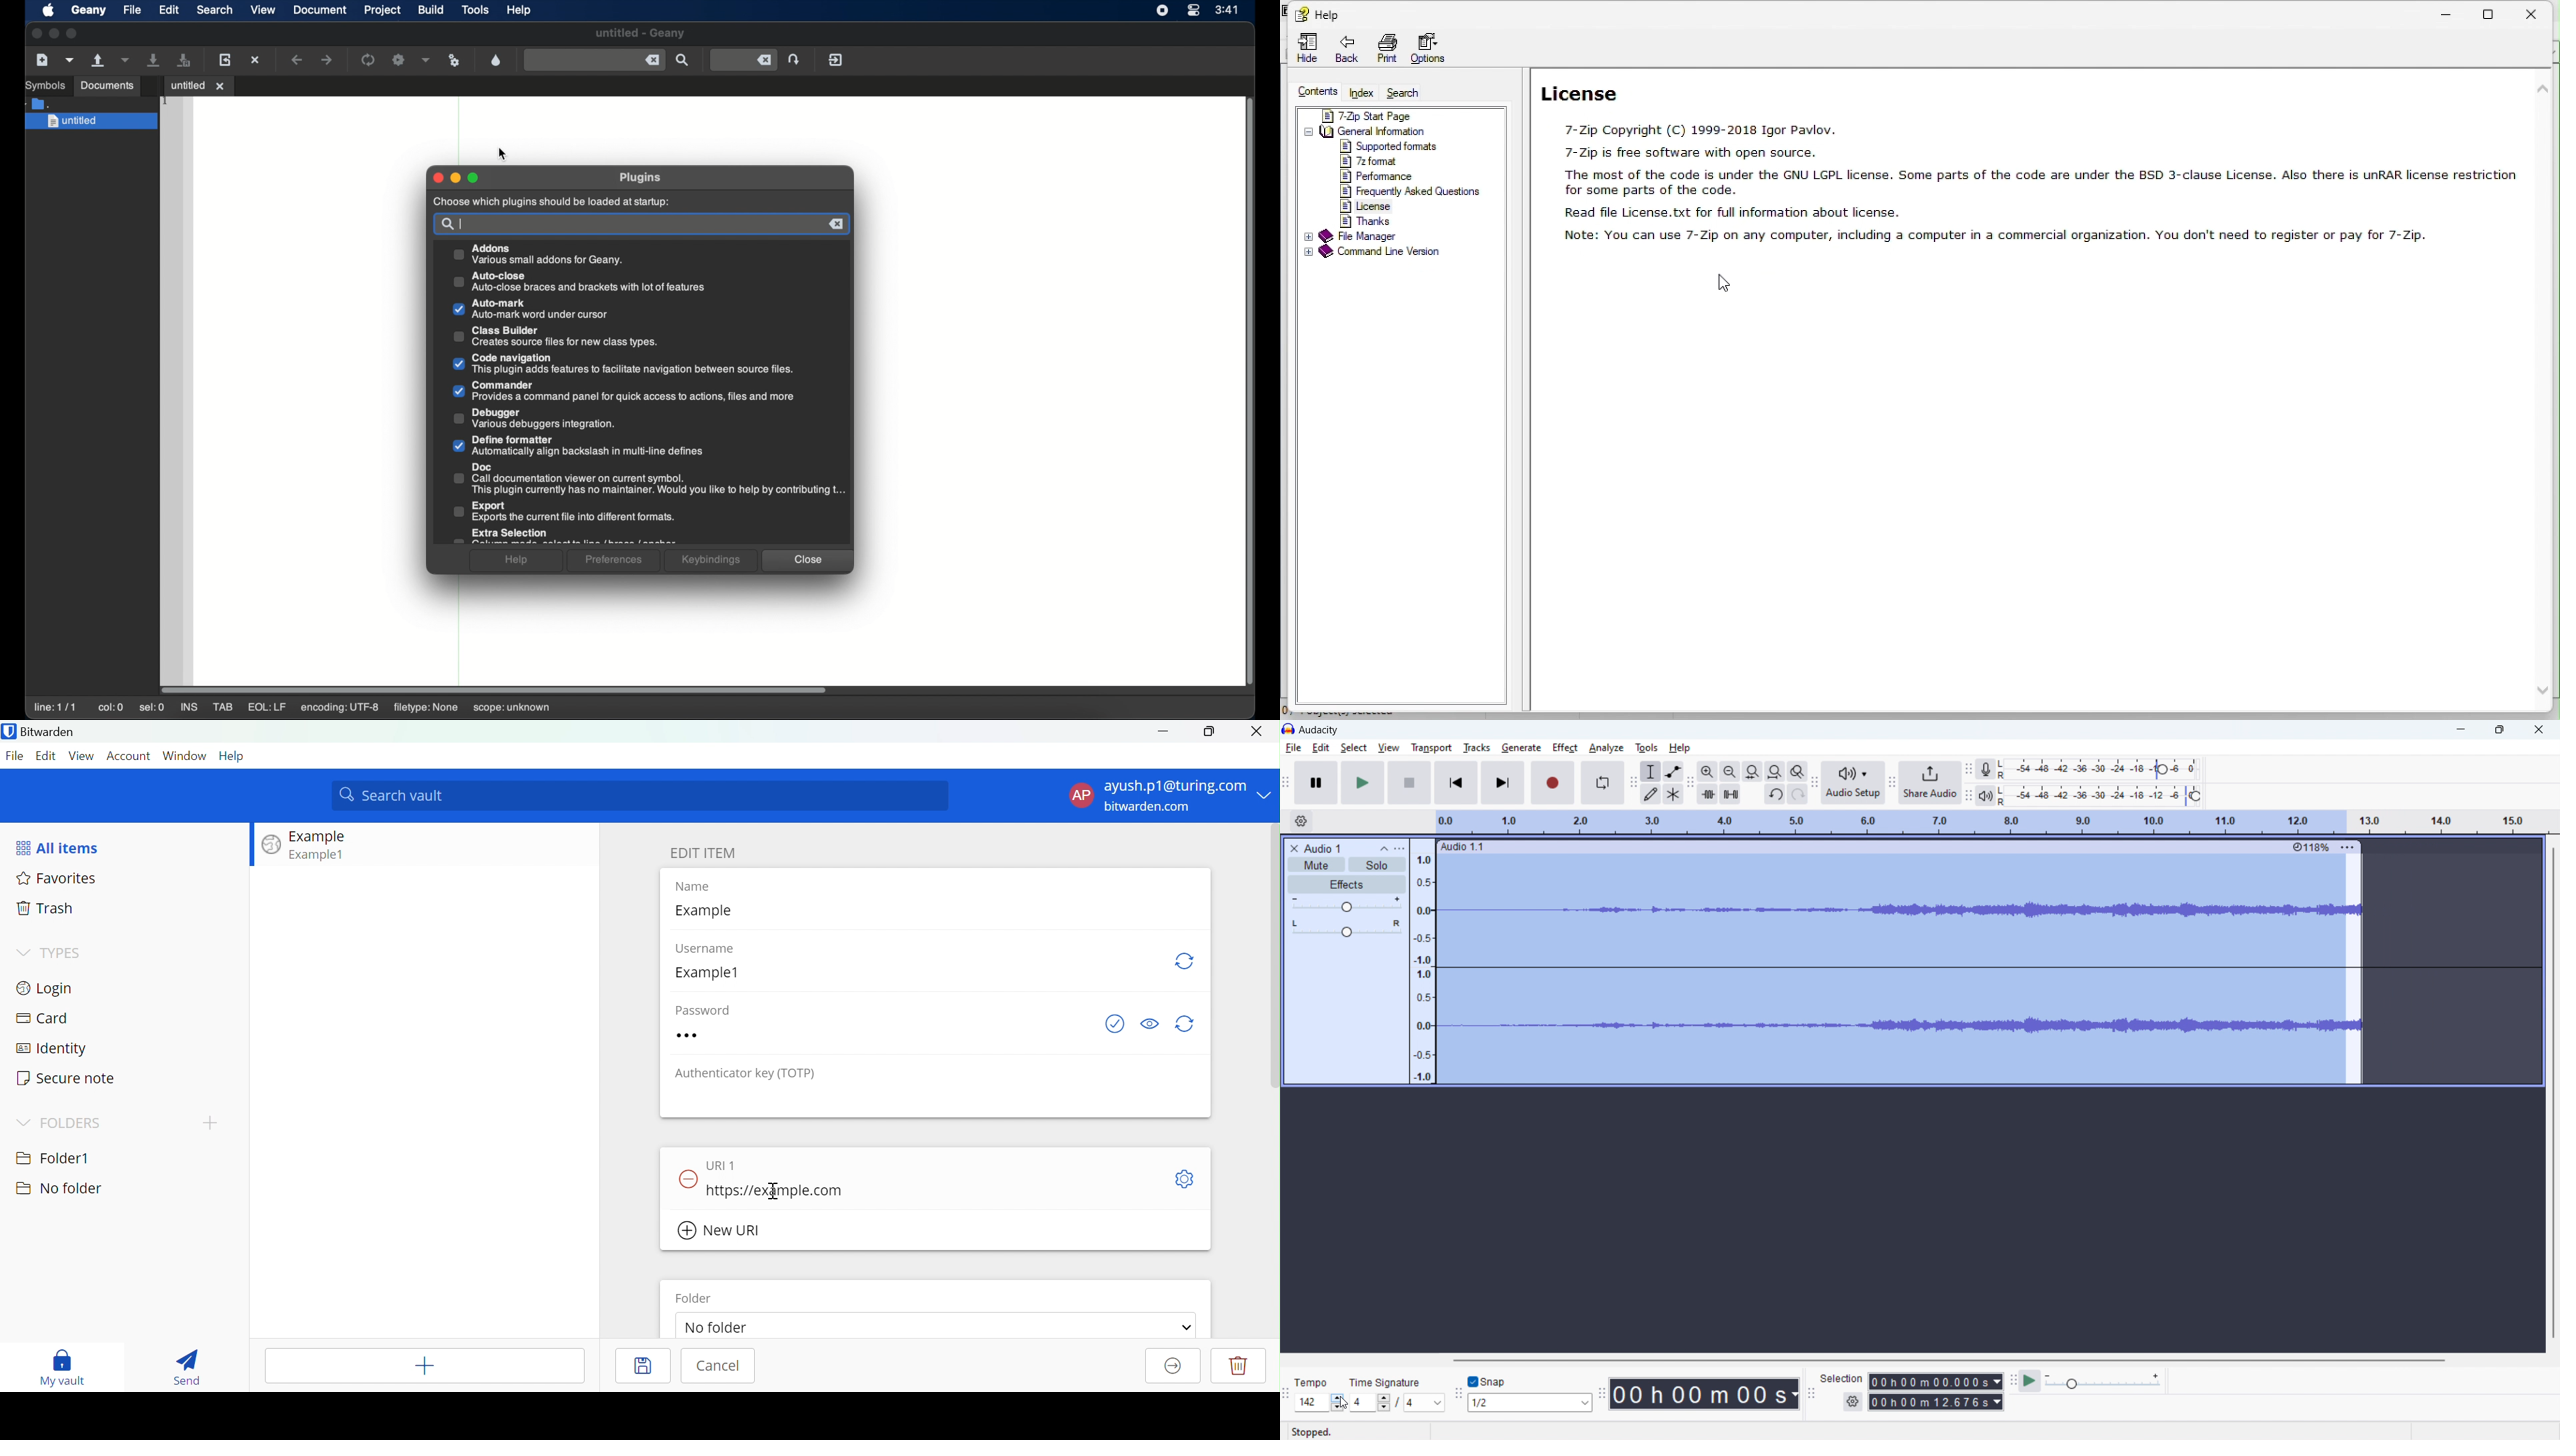  I want to click on AP, so click(1081, 796).